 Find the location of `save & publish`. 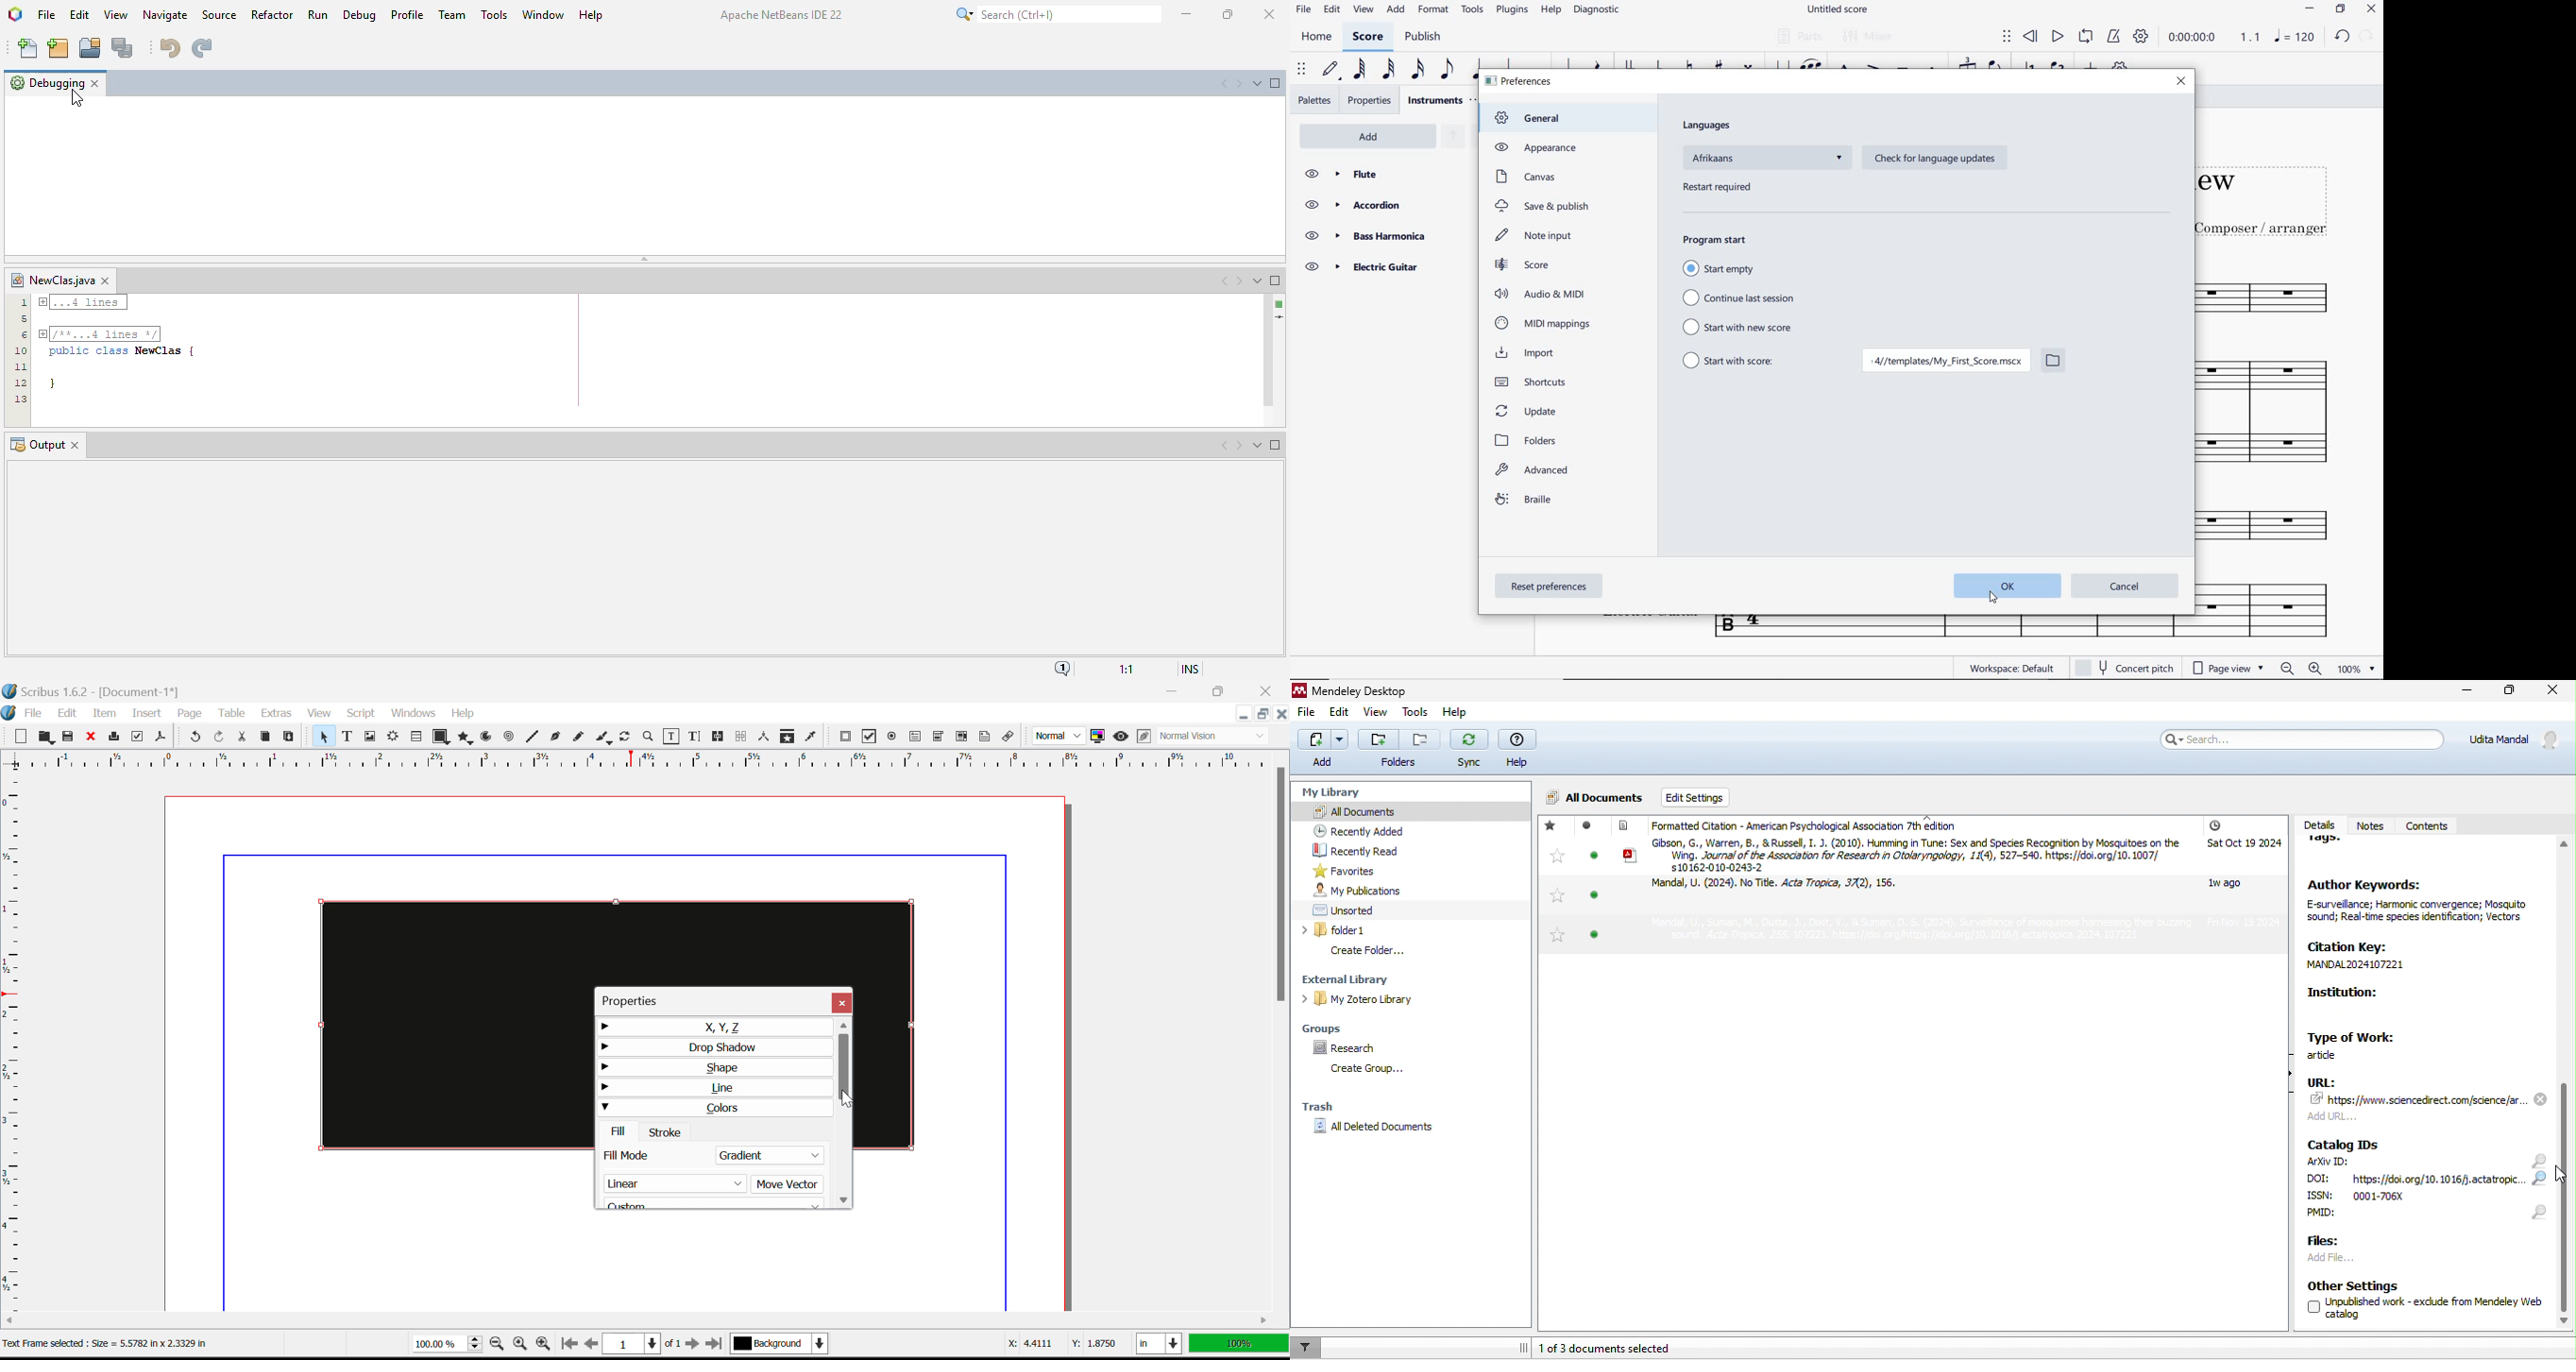

save & publish is located at coordinates (1544, 207).